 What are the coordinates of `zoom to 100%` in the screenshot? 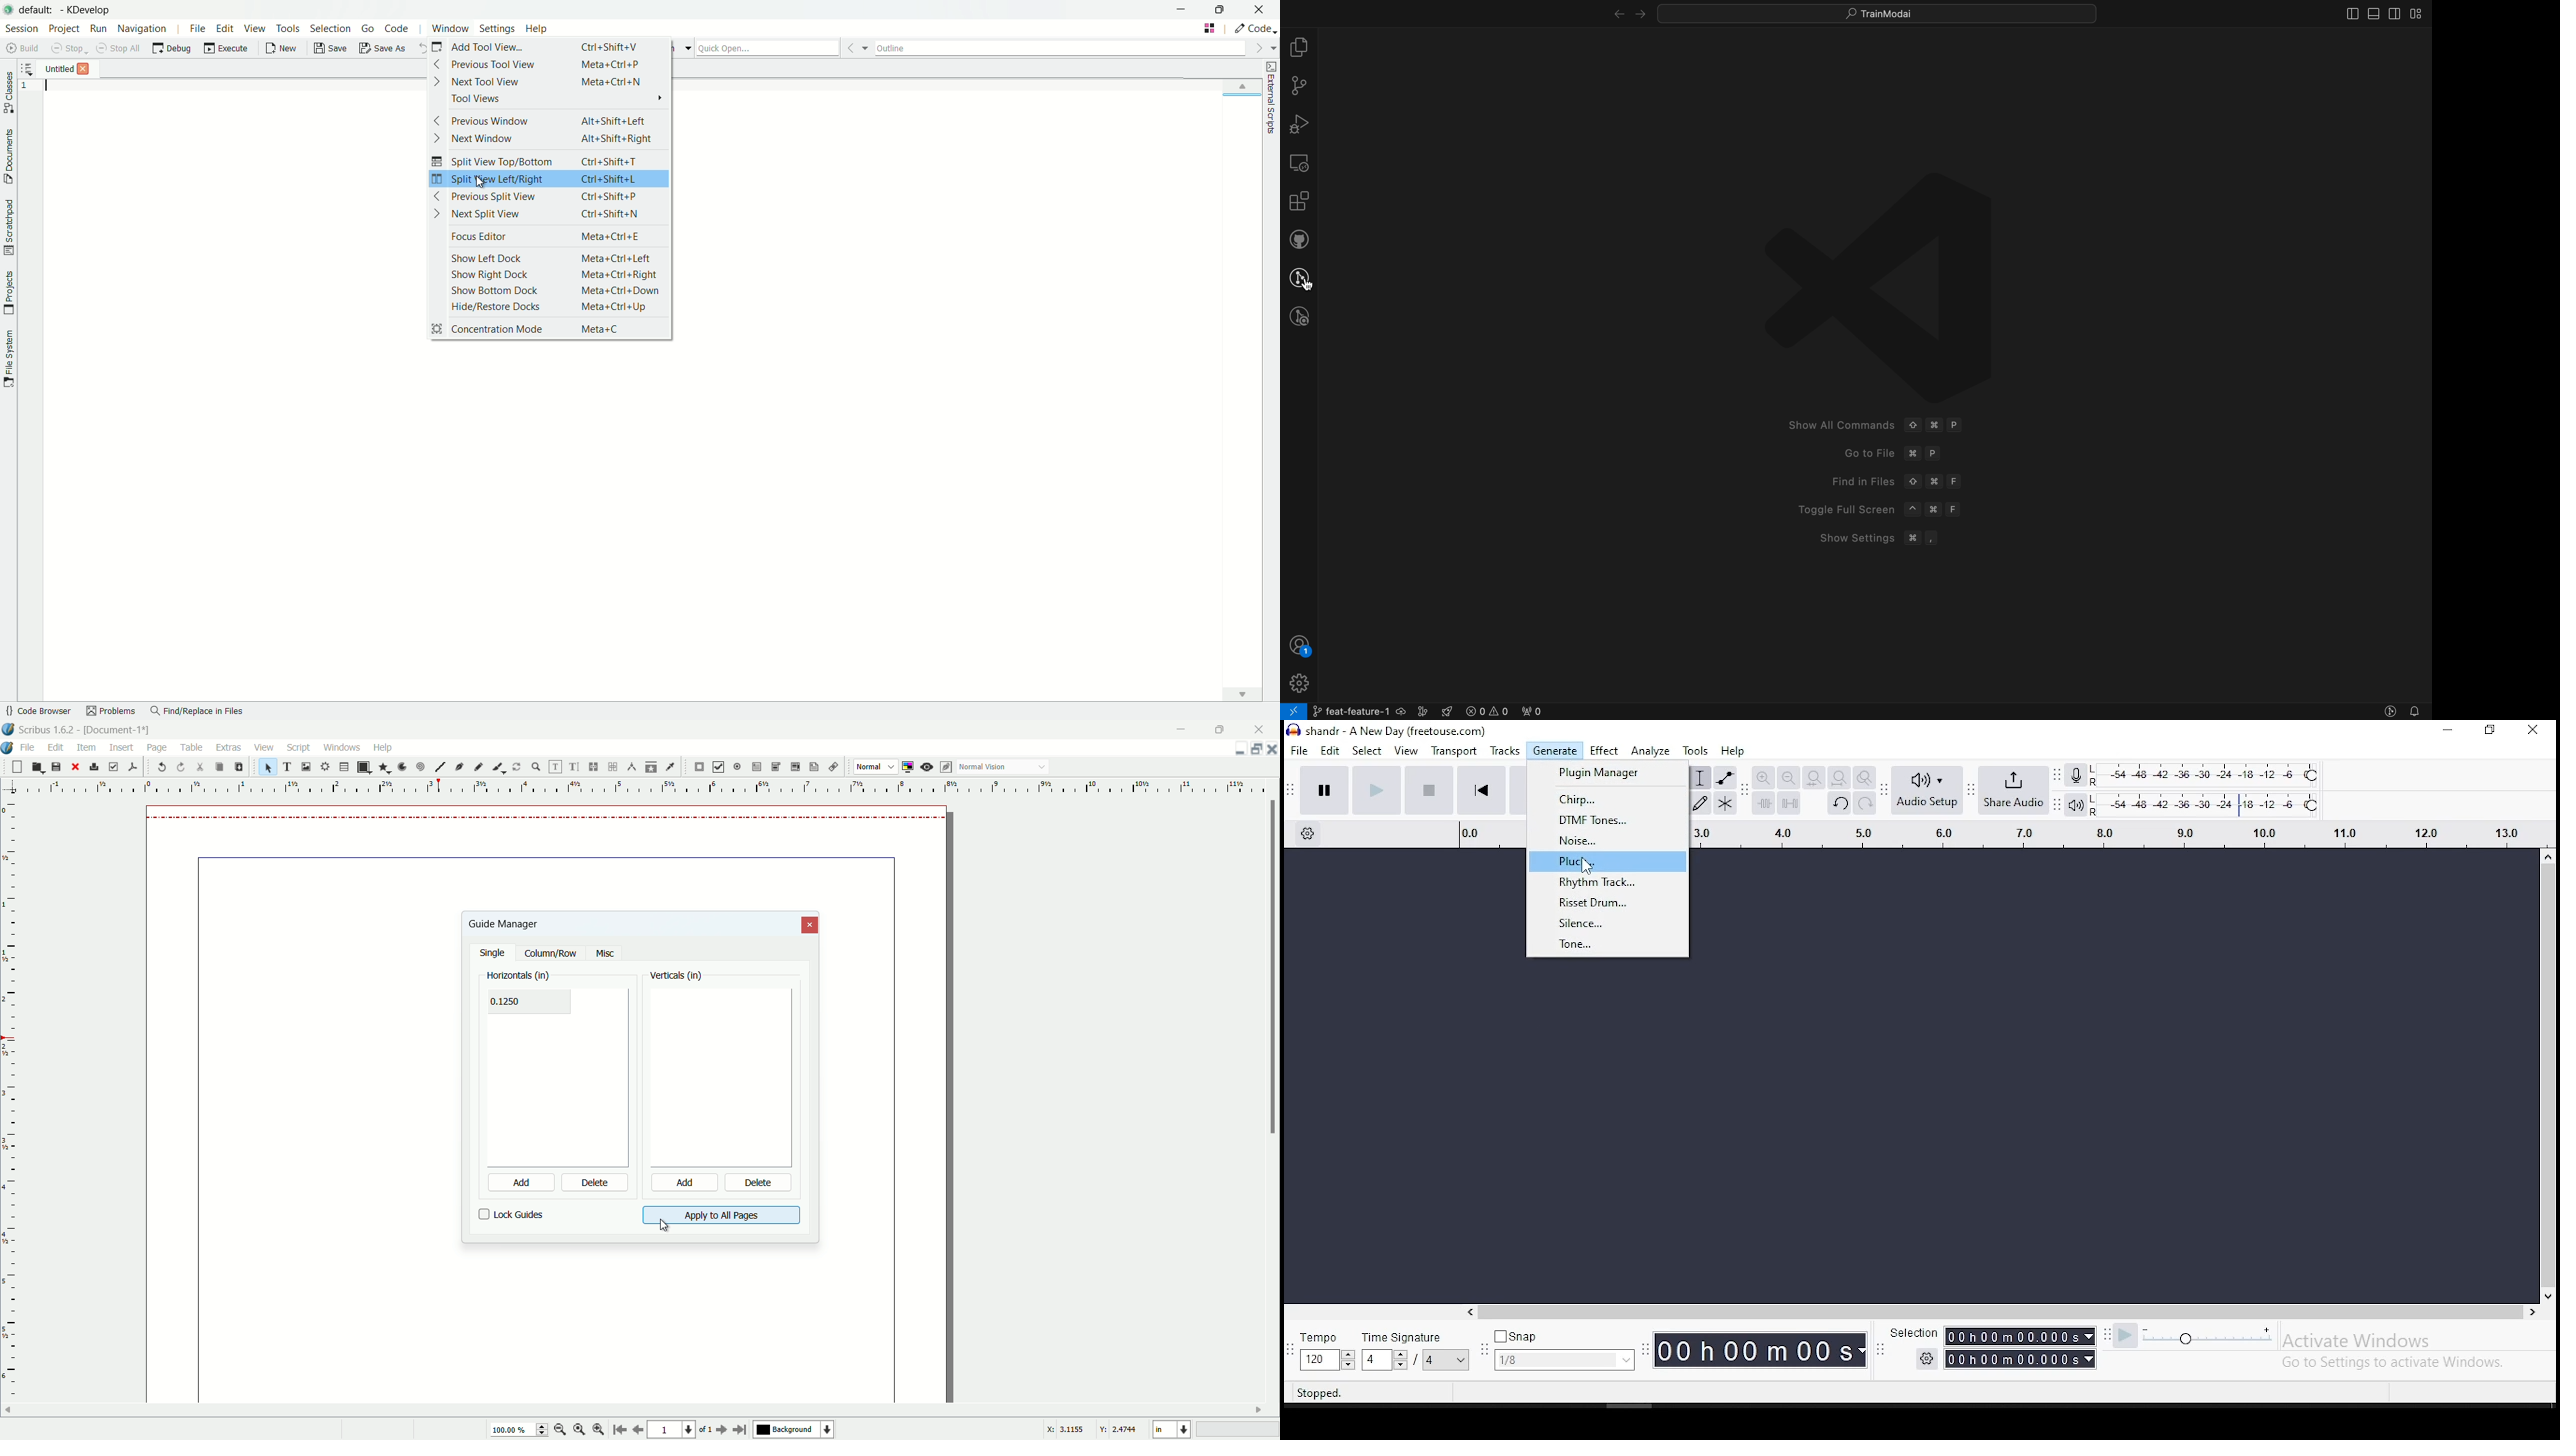 It's located at (579, 1431).